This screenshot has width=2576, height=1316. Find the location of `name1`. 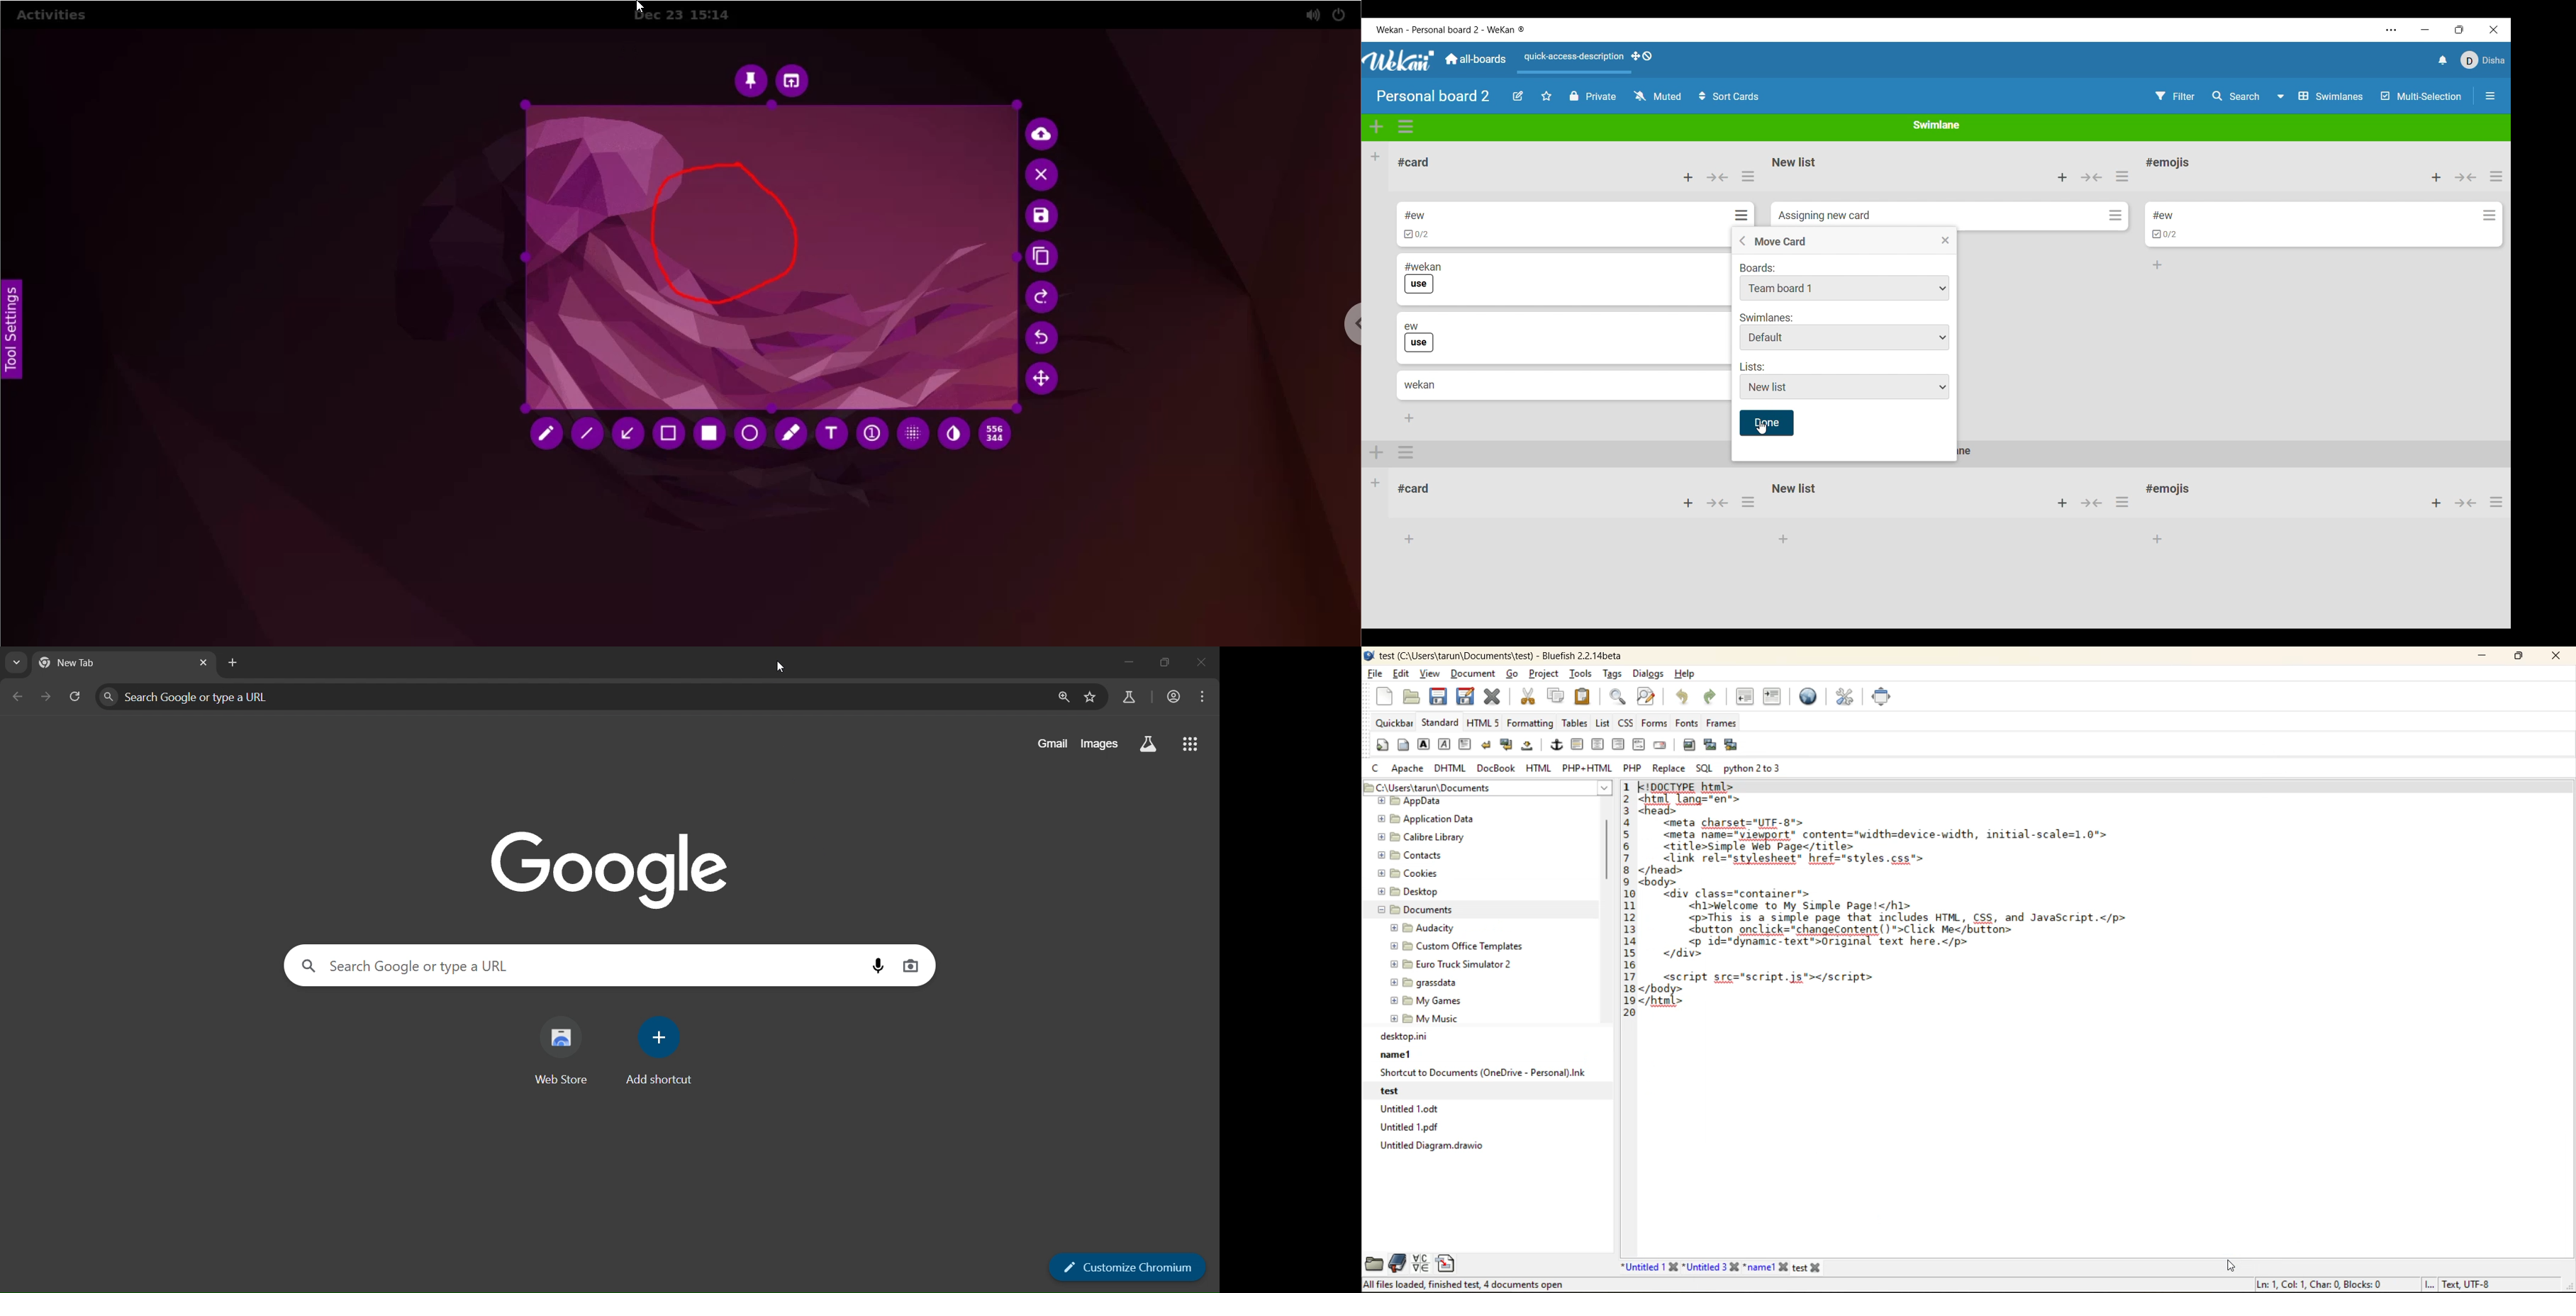

name1 is located at coordinates (1484, 1054).